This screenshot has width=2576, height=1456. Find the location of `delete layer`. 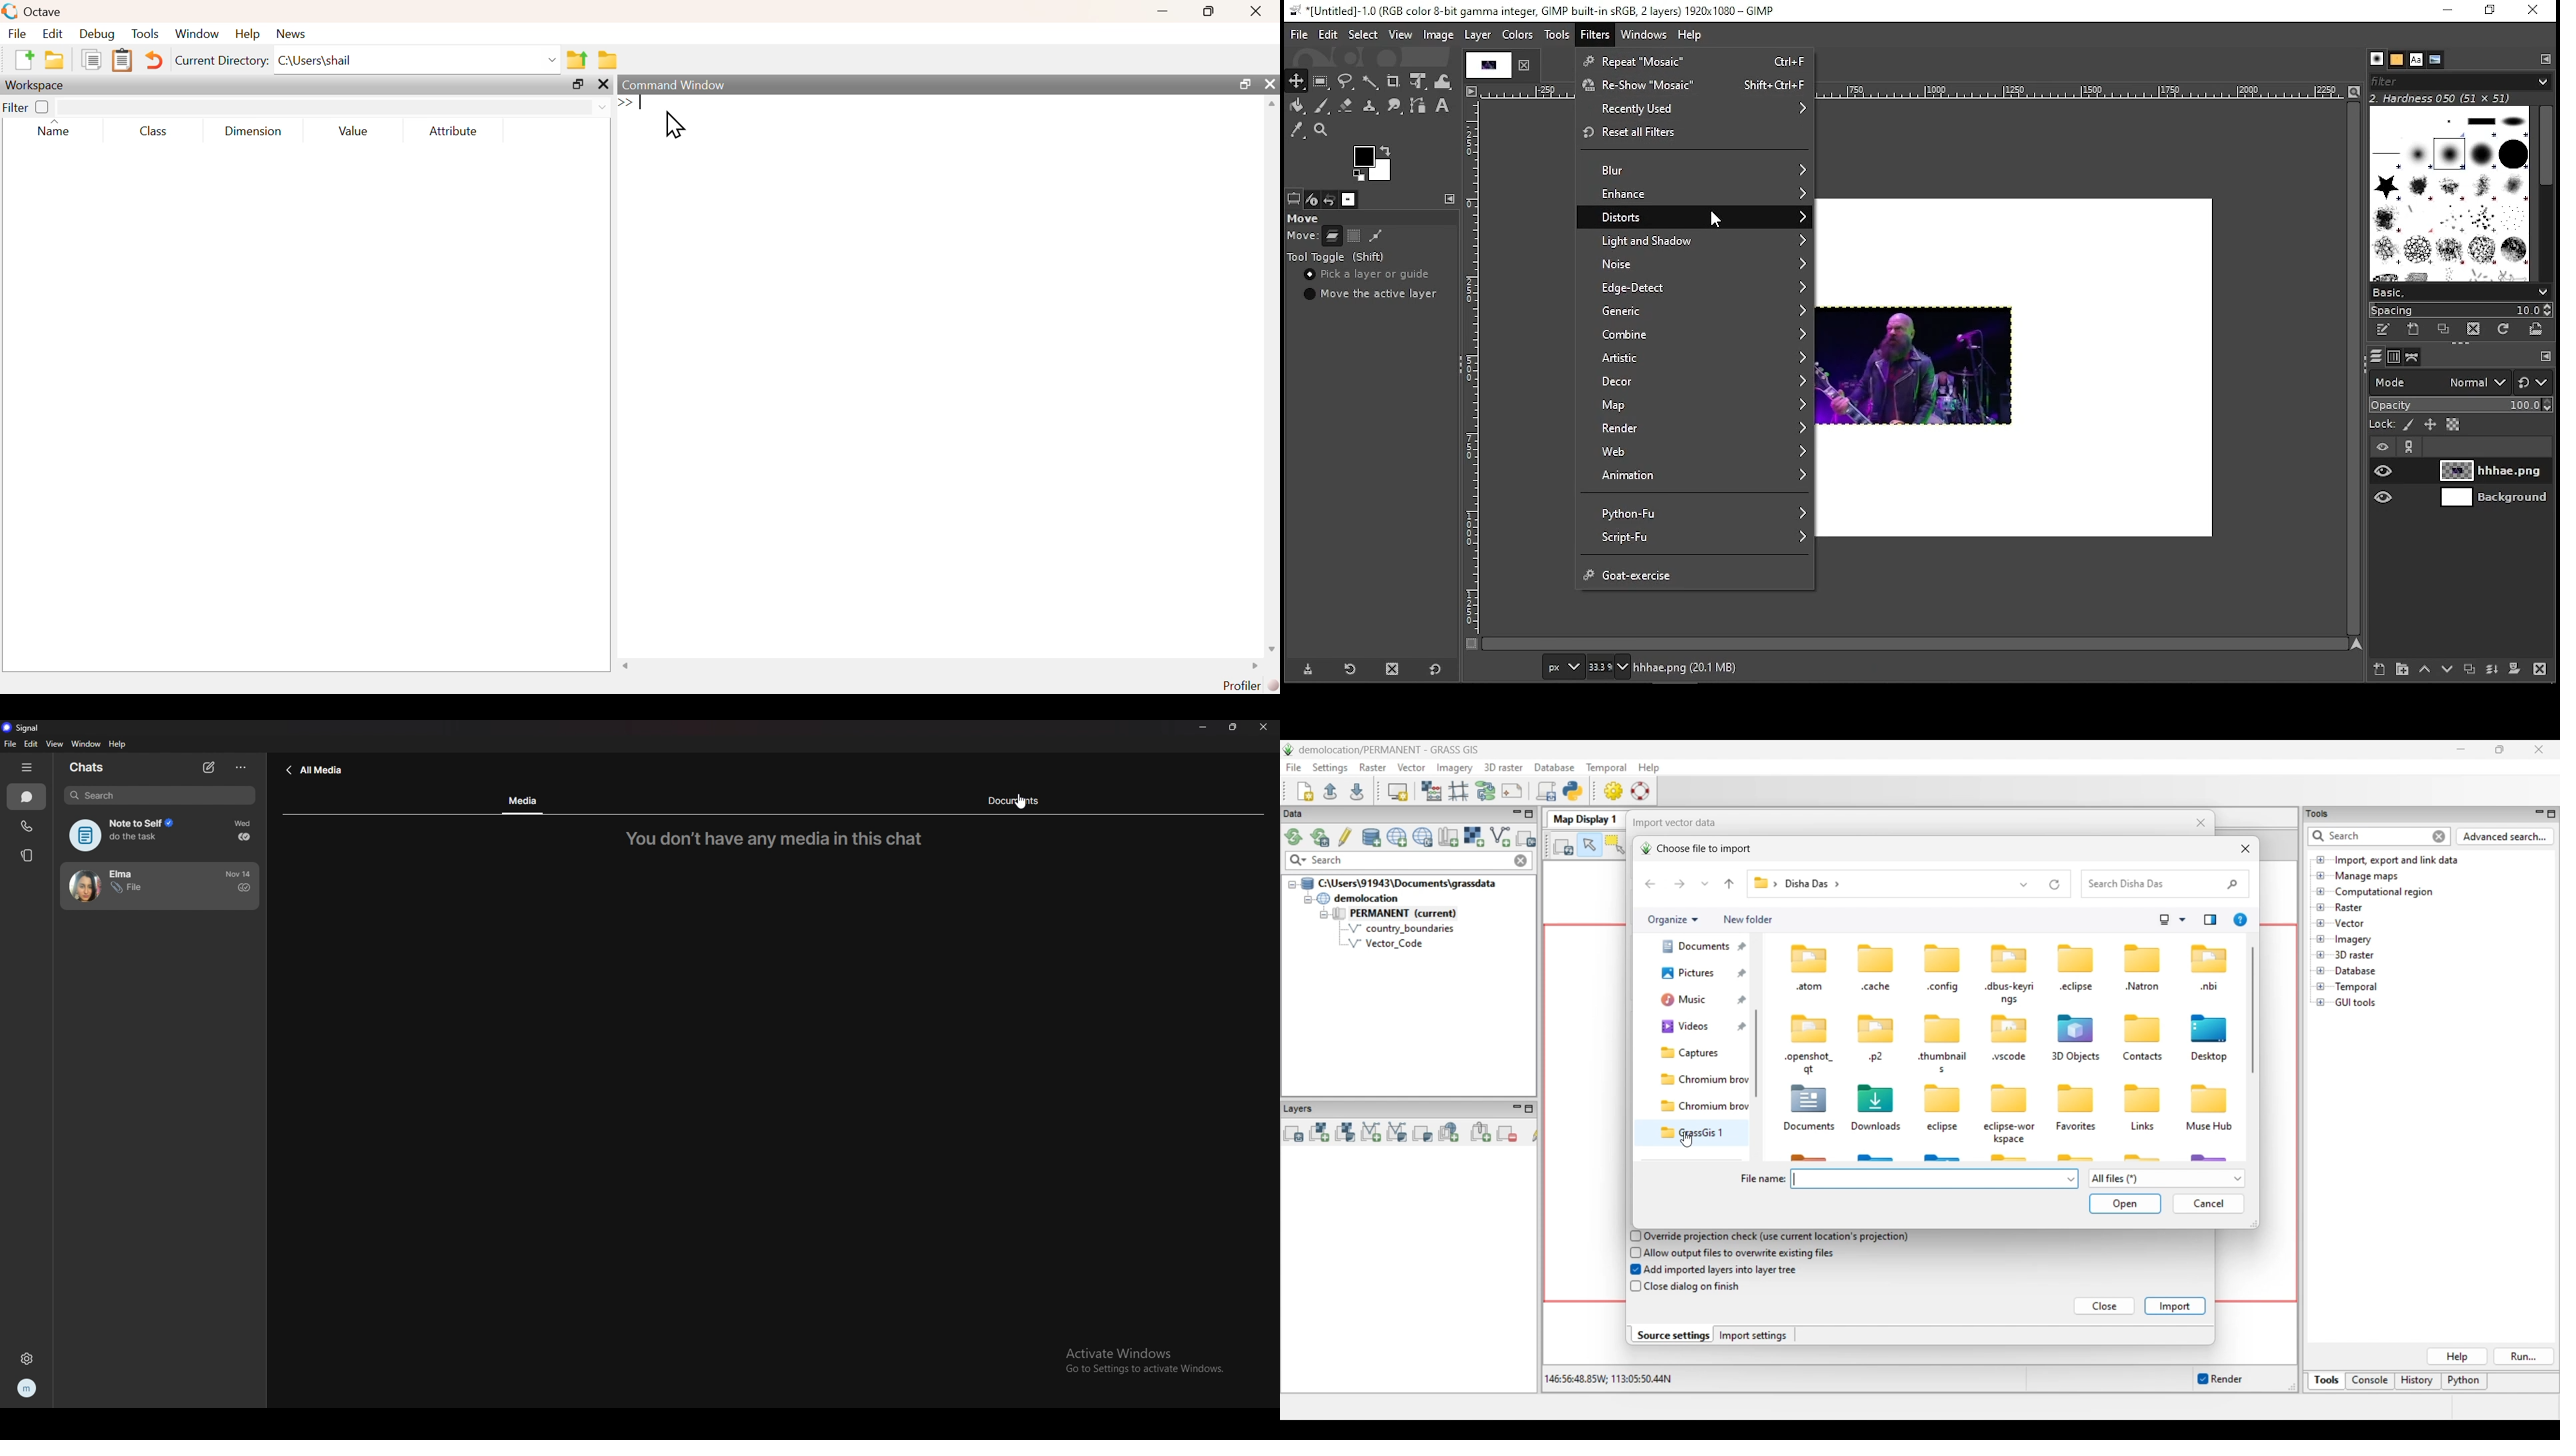

delete layer is located at coordinates (2543, 668).